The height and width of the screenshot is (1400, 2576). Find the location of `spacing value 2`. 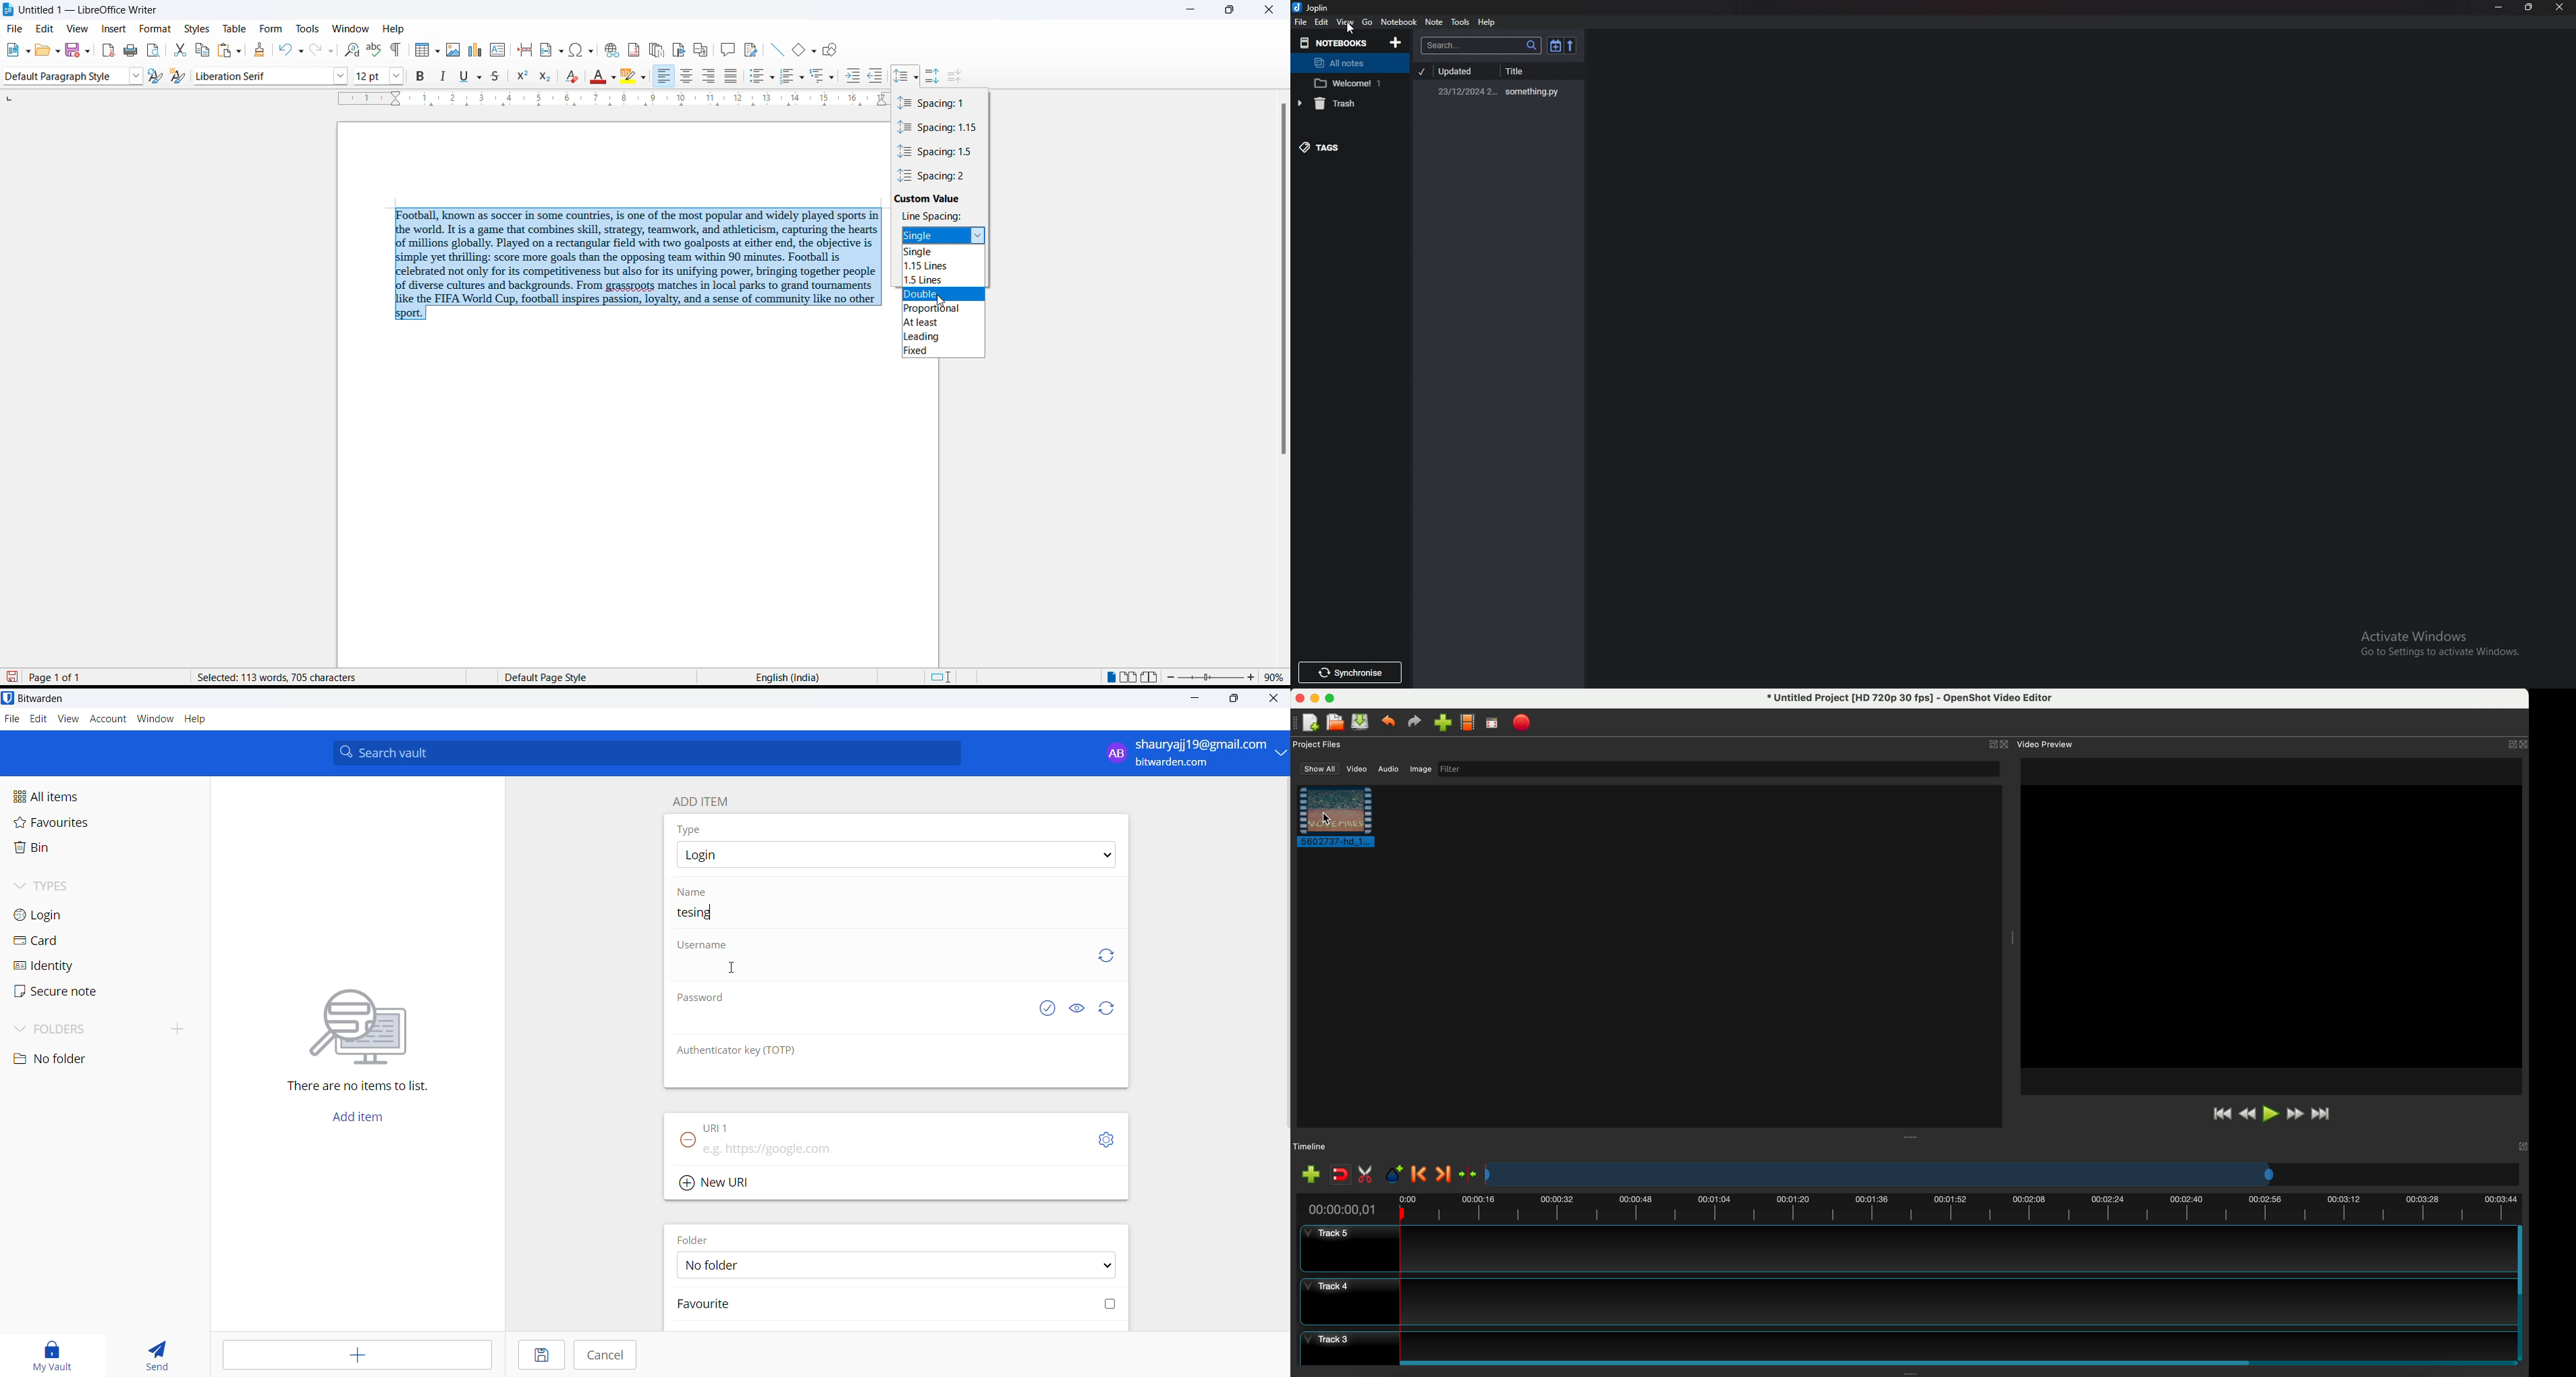

spacing value 2 is located at coordinates (939, 176).